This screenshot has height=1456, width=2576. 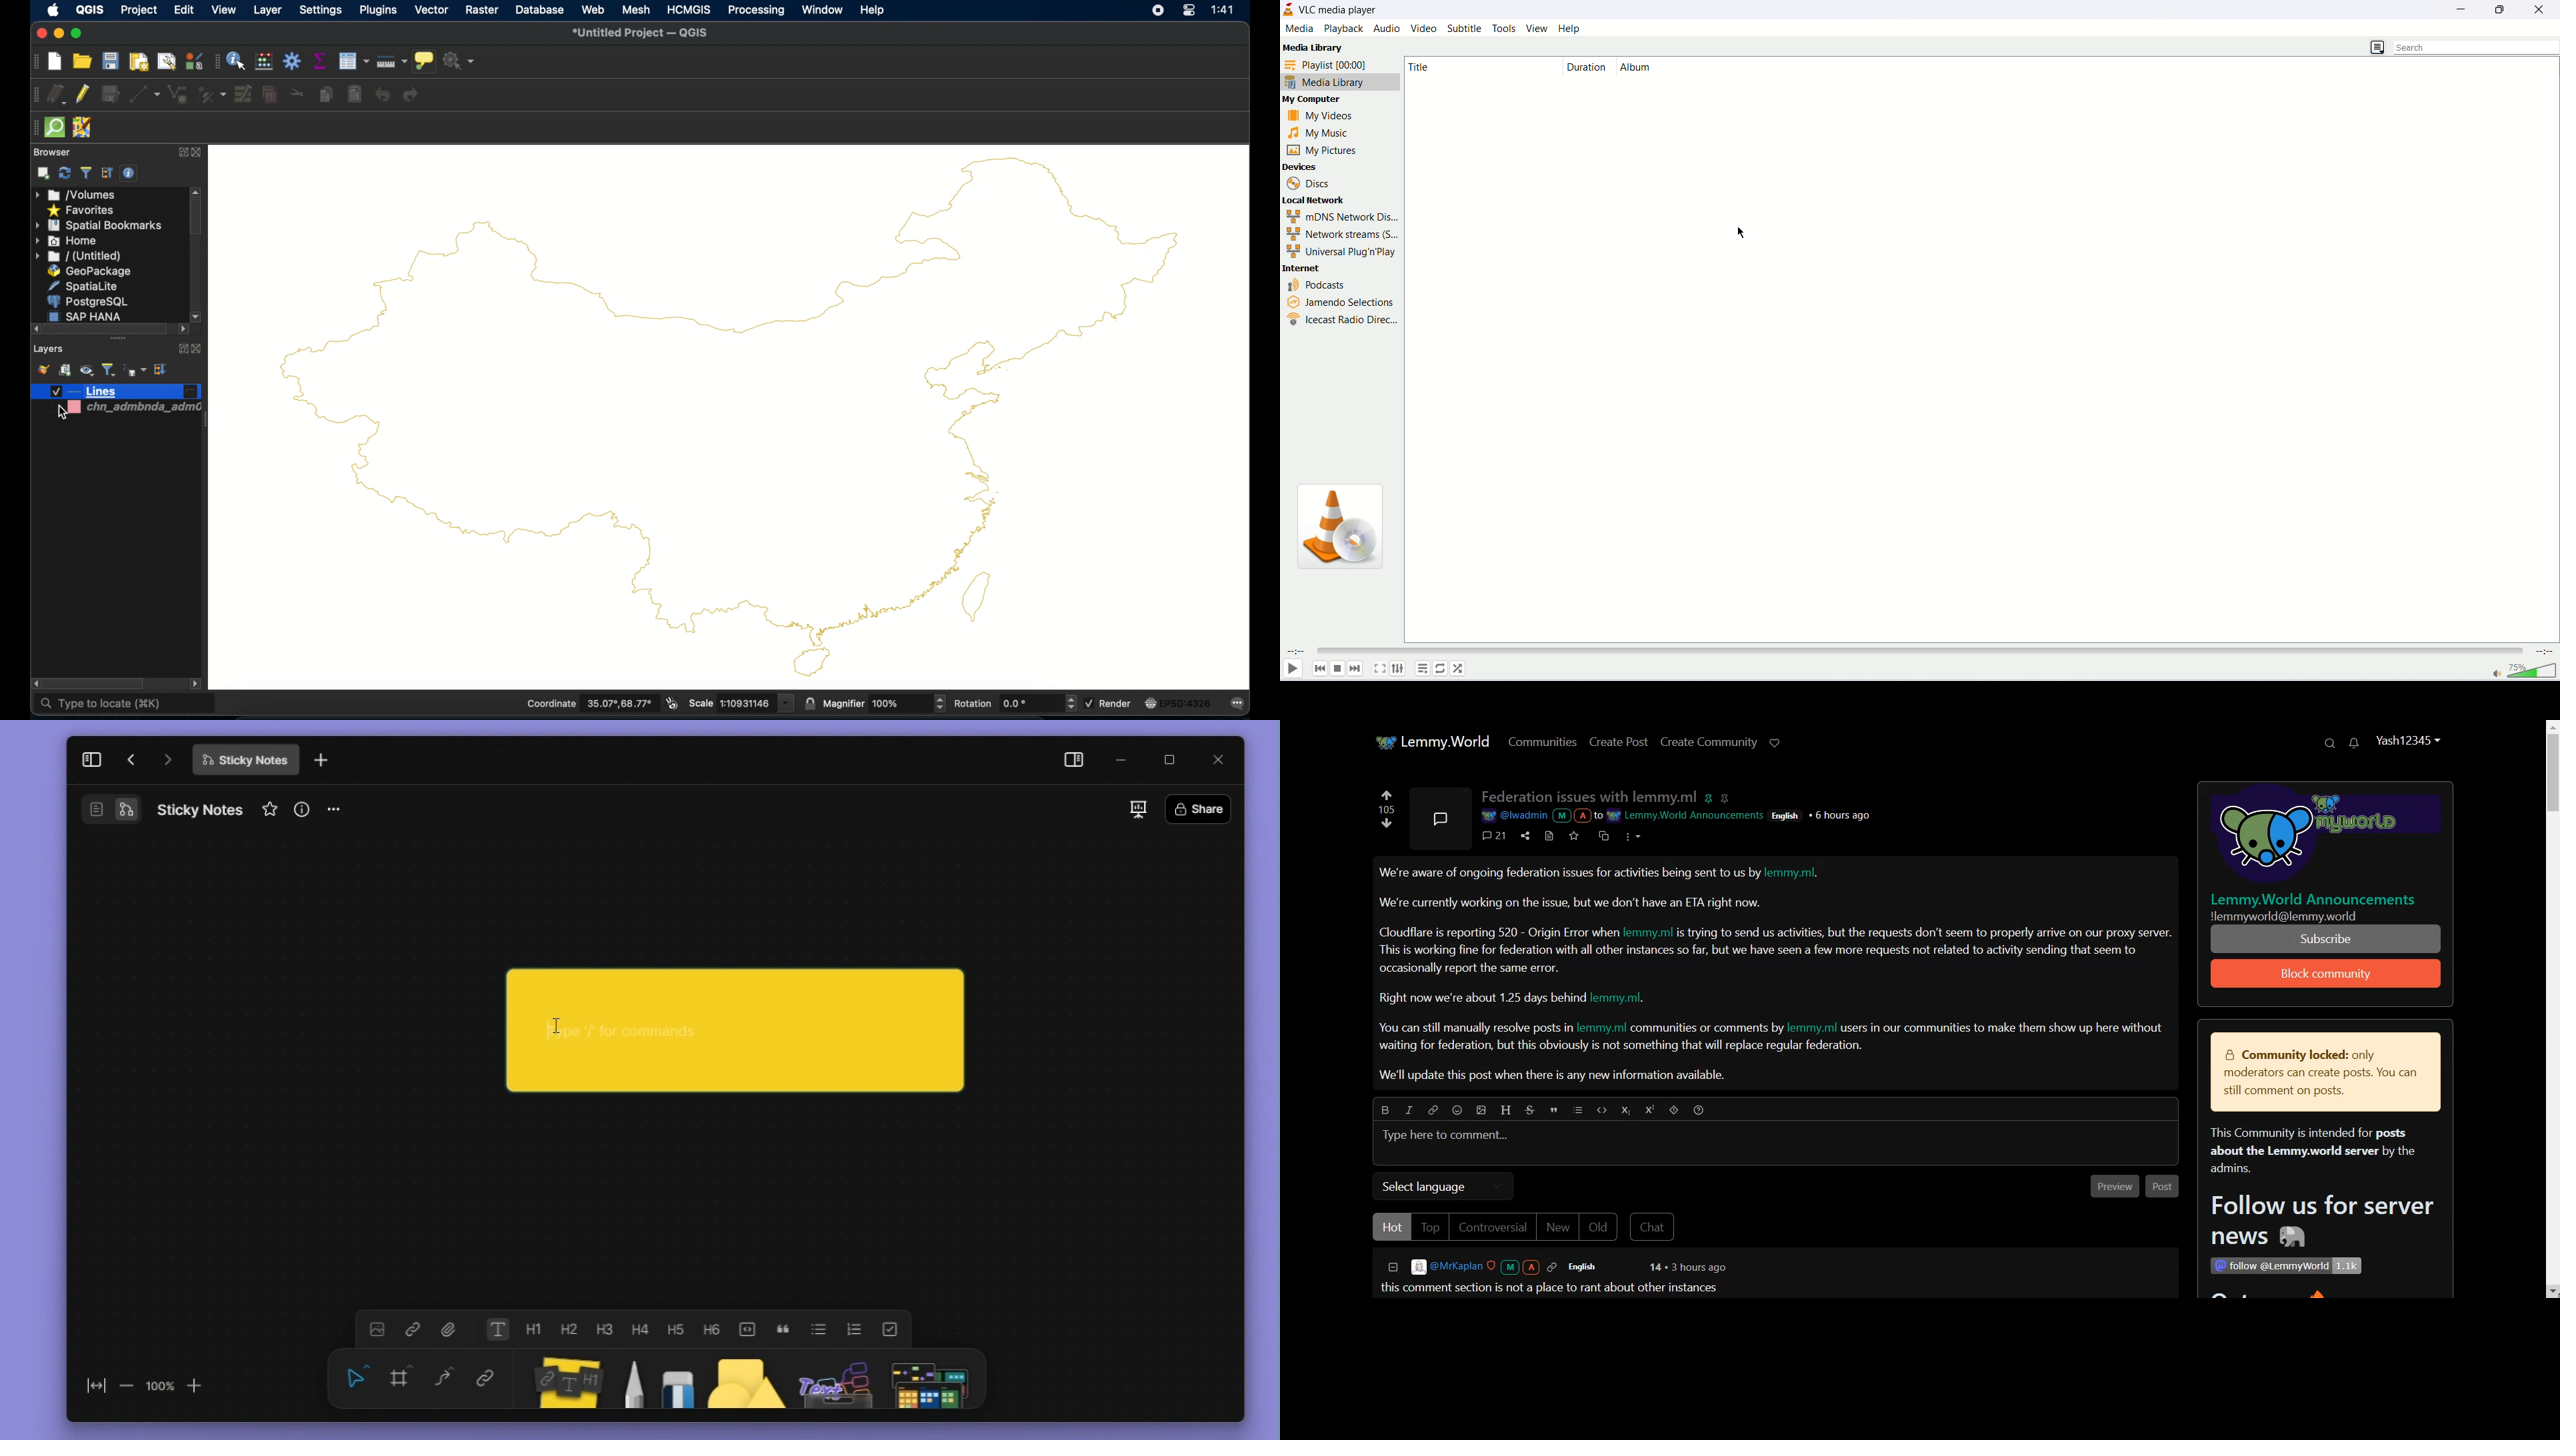 I want to click on Upvote, so click(x=1387, y=794).